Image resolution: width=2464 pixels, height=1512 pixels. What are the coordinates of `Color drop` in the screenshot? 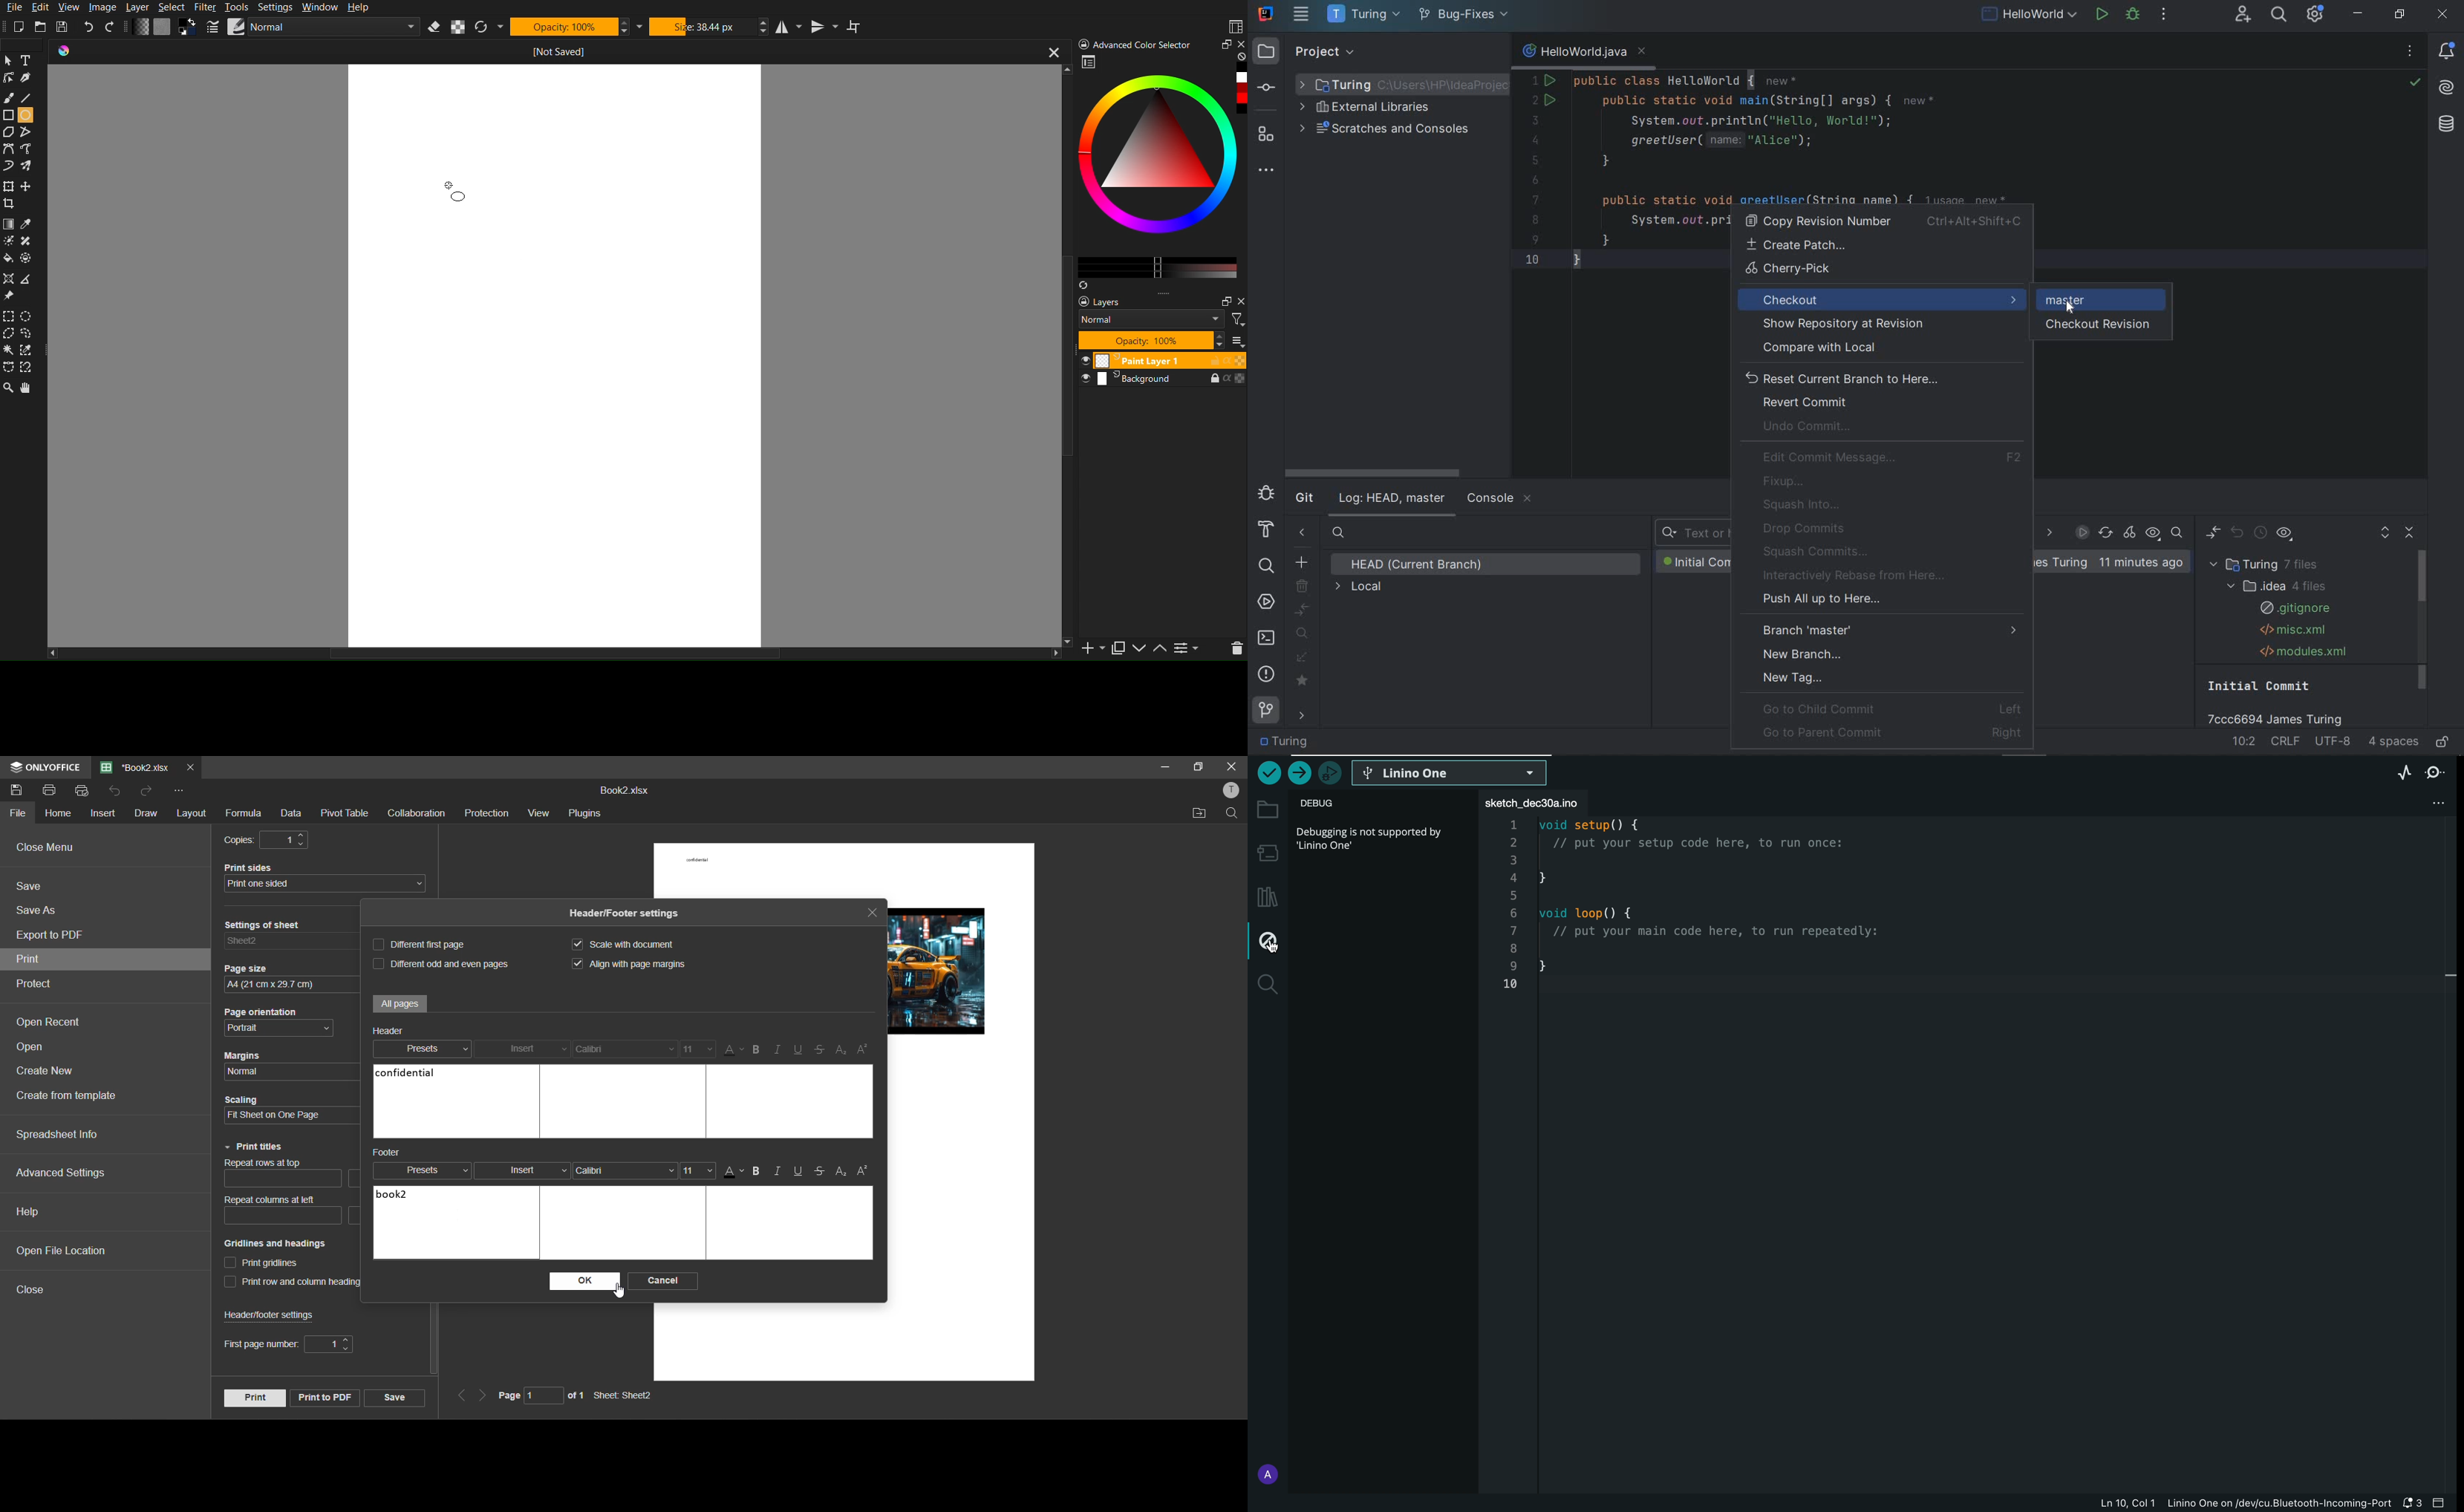 It's located at (28, 225).